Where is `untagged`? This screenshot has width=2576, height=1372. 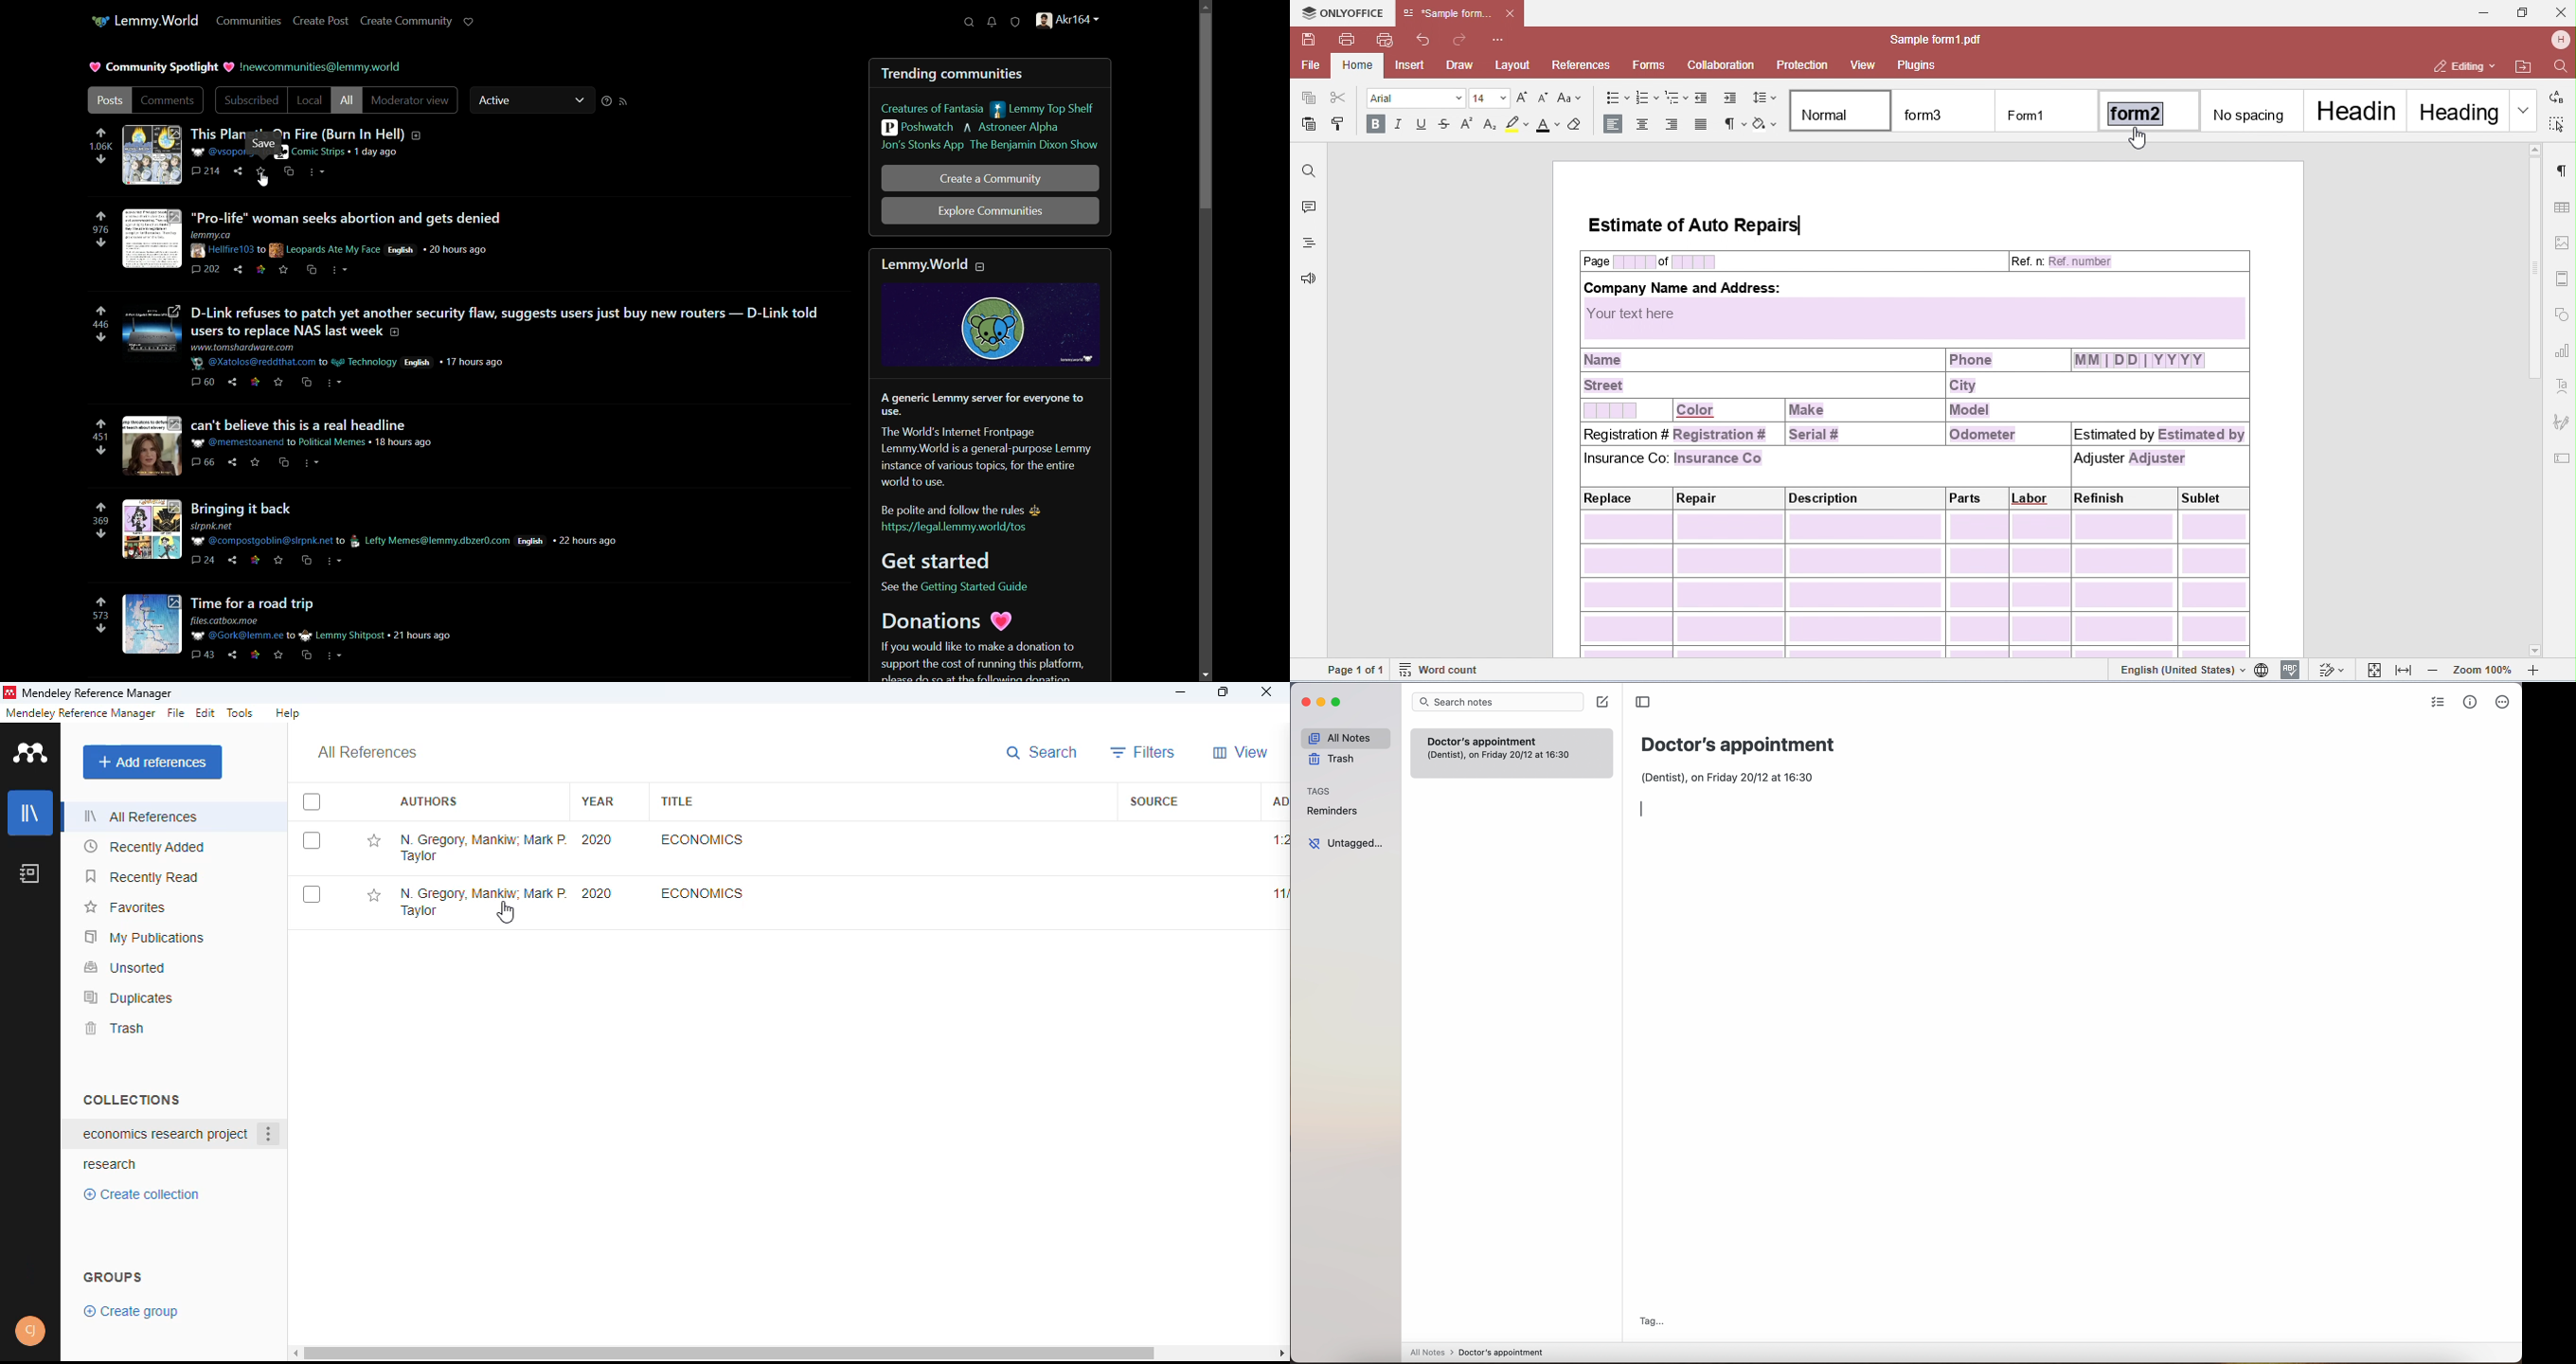
untagged is located at coordinates (1348, 843).